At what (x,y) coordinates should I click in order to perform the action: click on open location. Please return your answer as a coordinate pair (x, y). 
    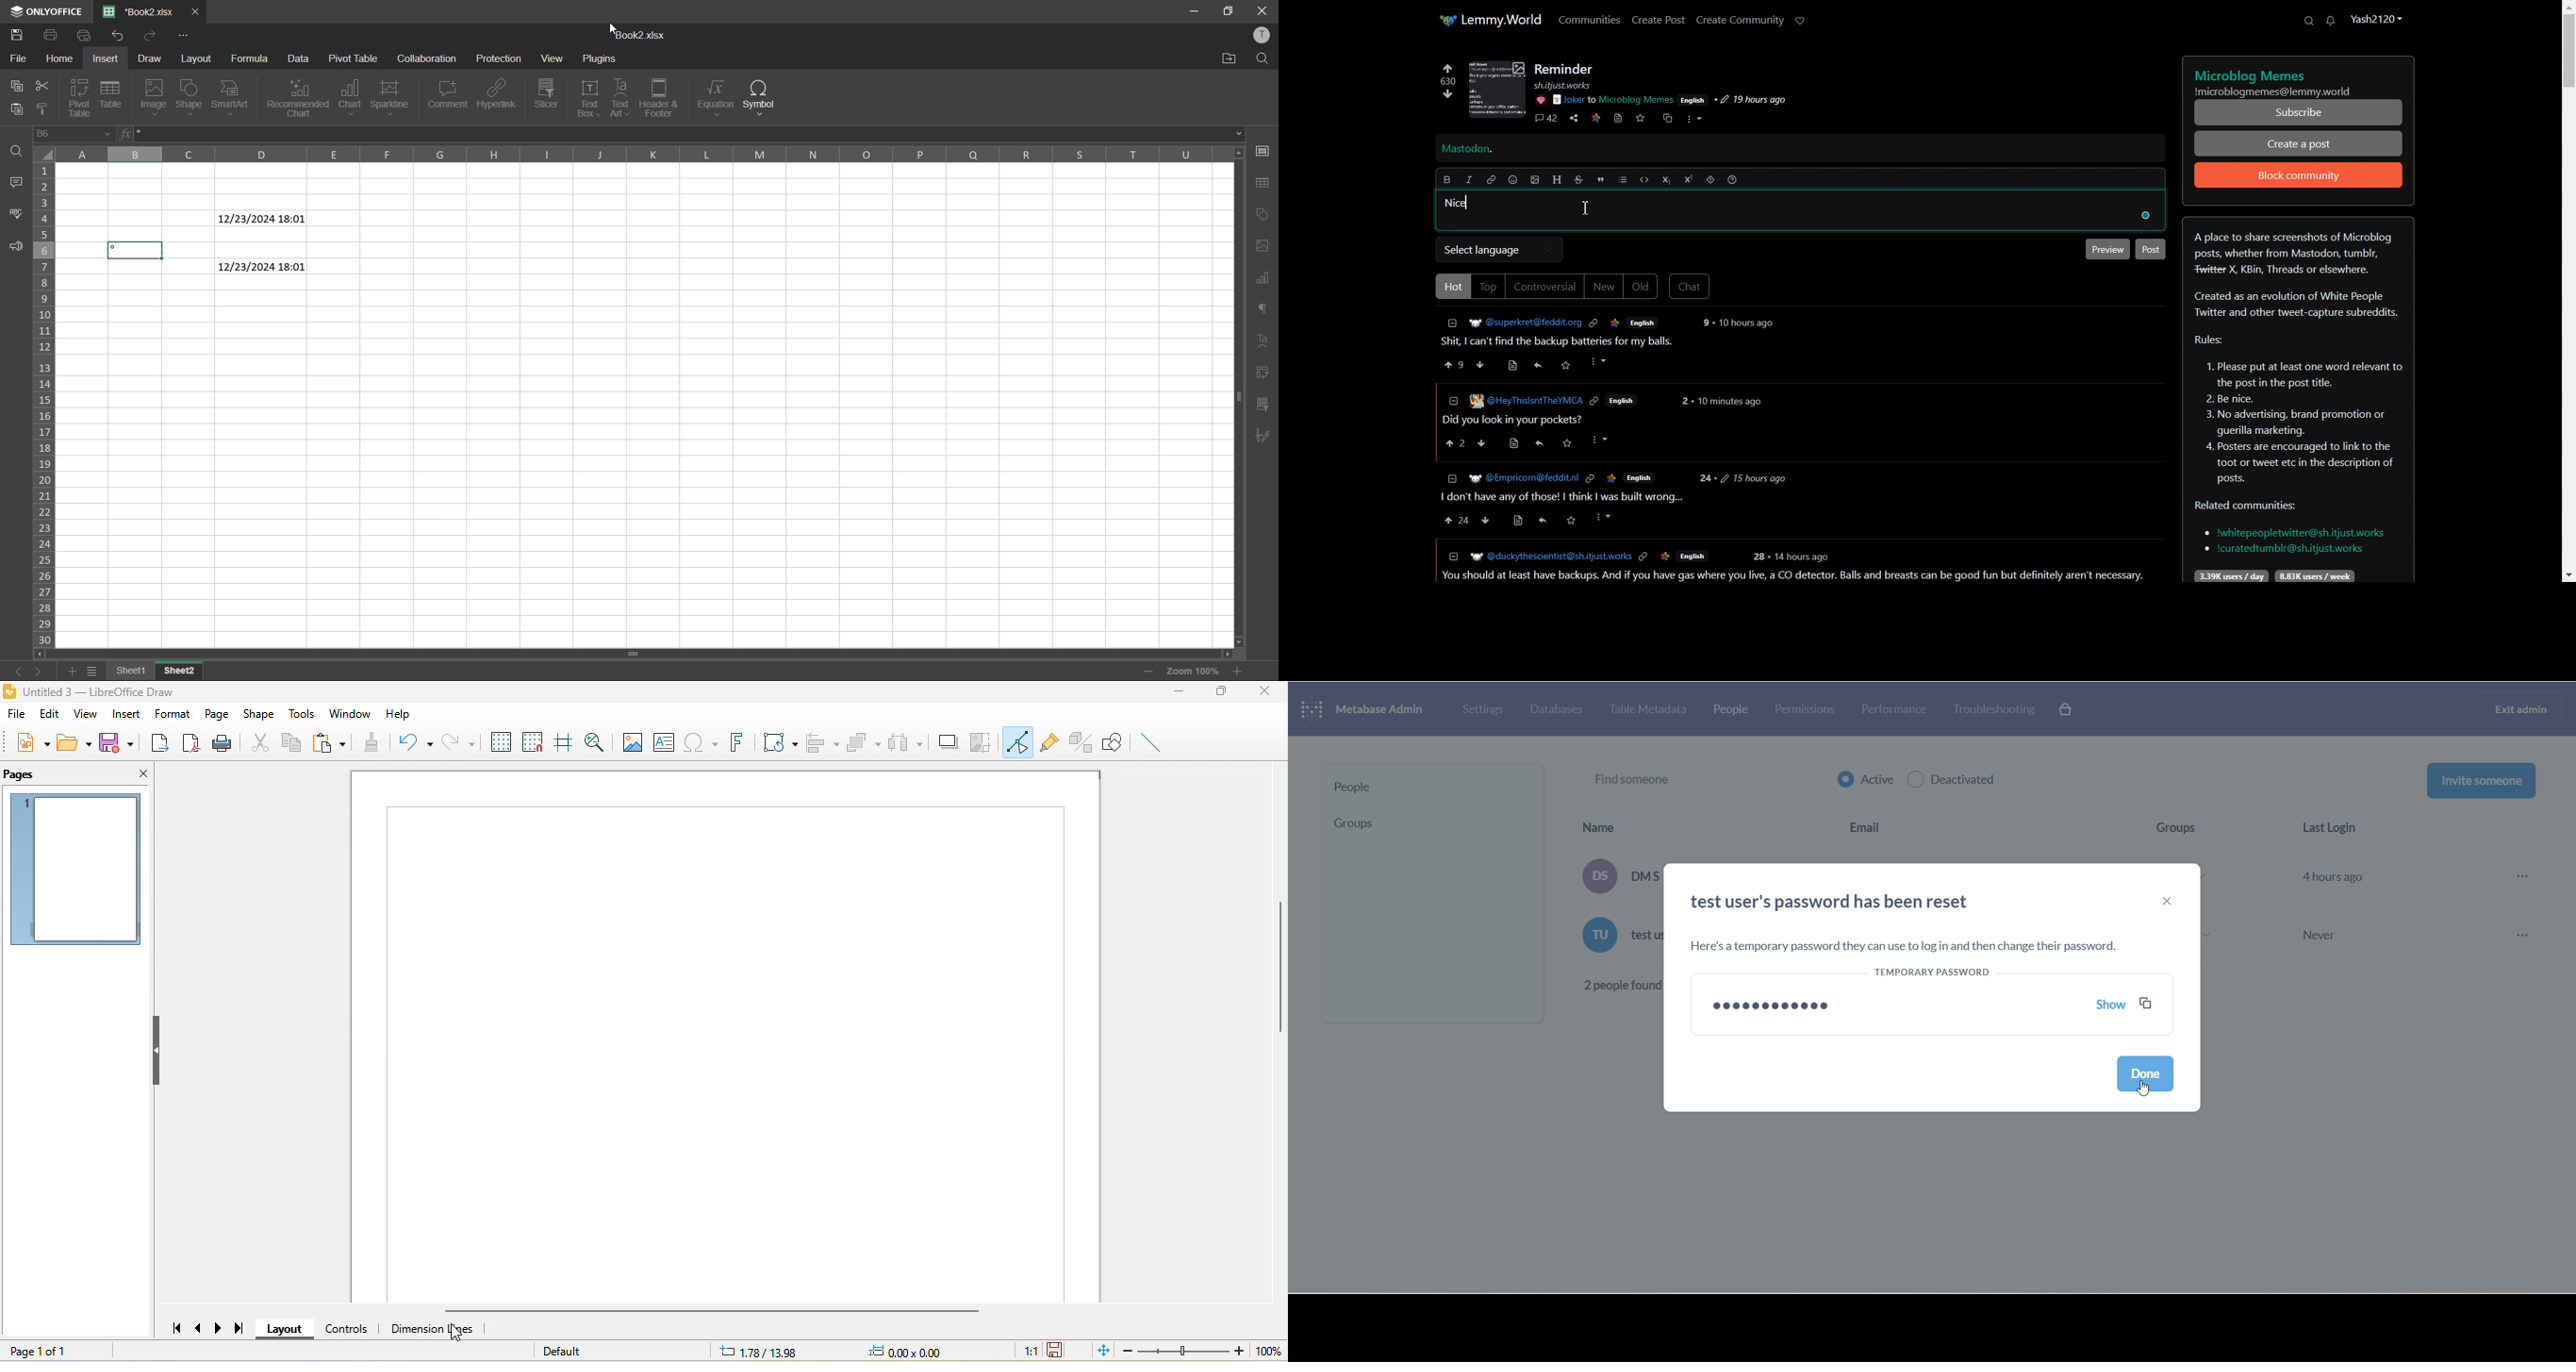
    Looking at the image, I should click on (1227, 60).